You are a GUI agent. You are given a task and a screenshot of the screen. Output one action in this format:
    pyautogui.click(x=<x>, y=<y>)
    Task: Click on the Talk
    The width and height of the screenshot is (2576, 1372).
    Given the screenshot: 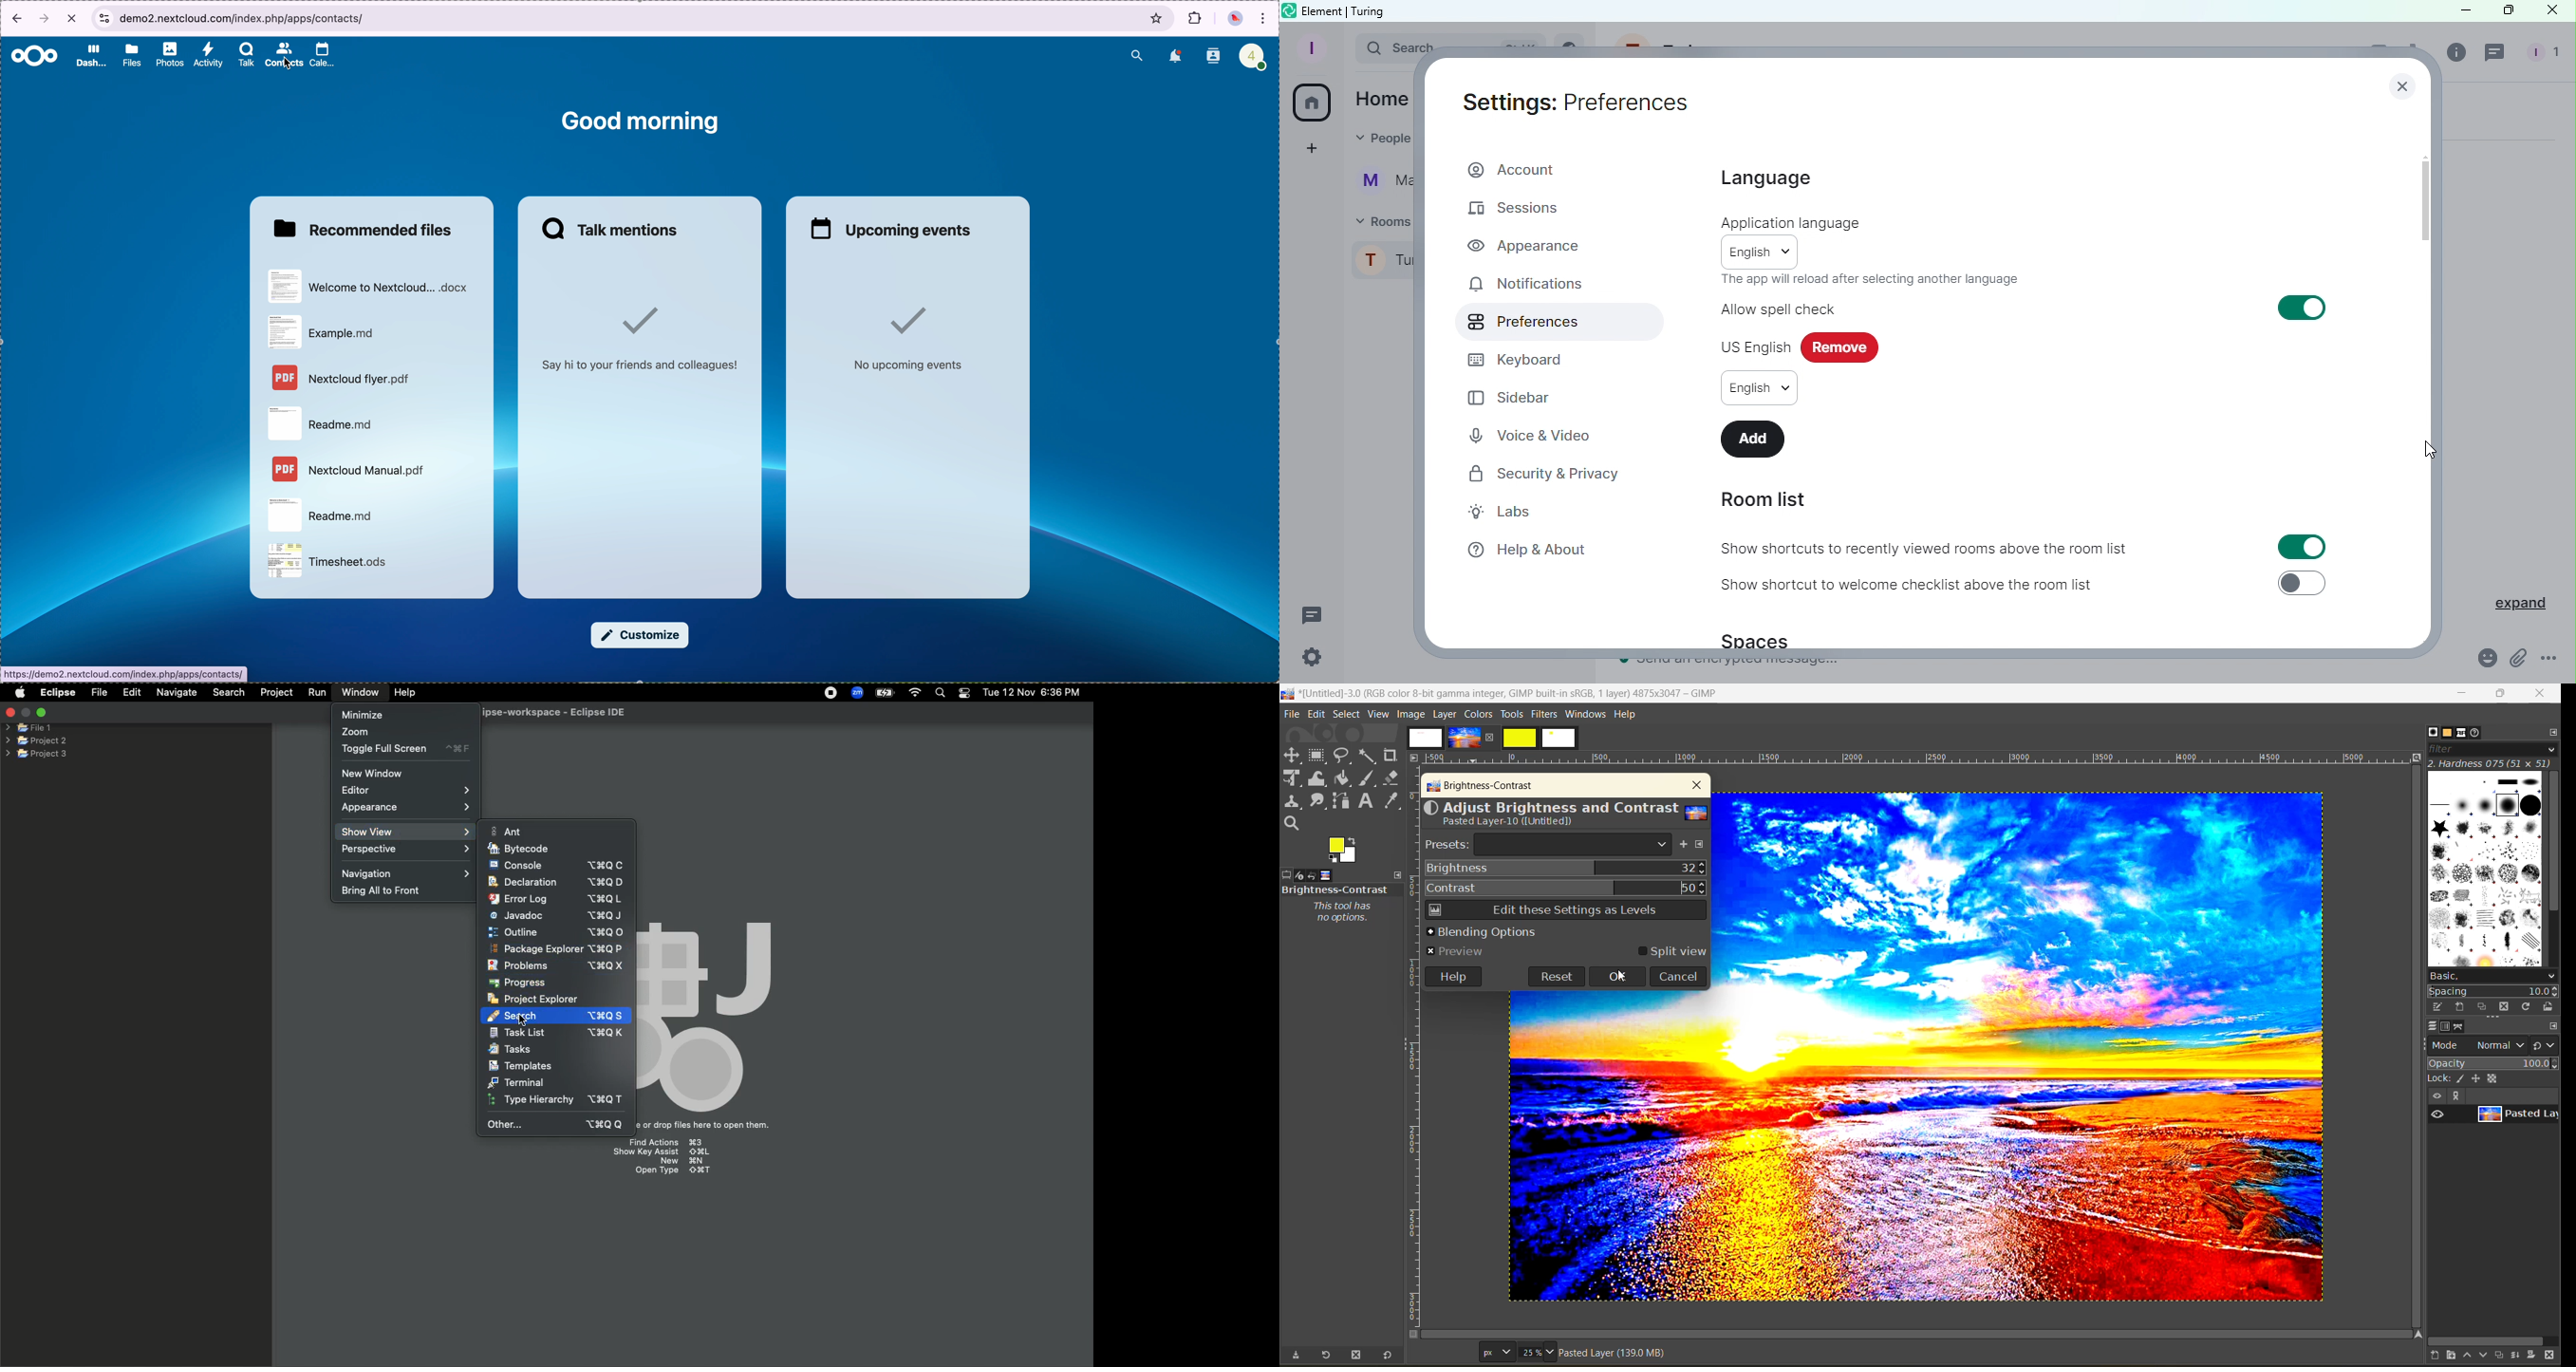 What is the action you would take?
    pyautogui.click(x=244, y=56)
    